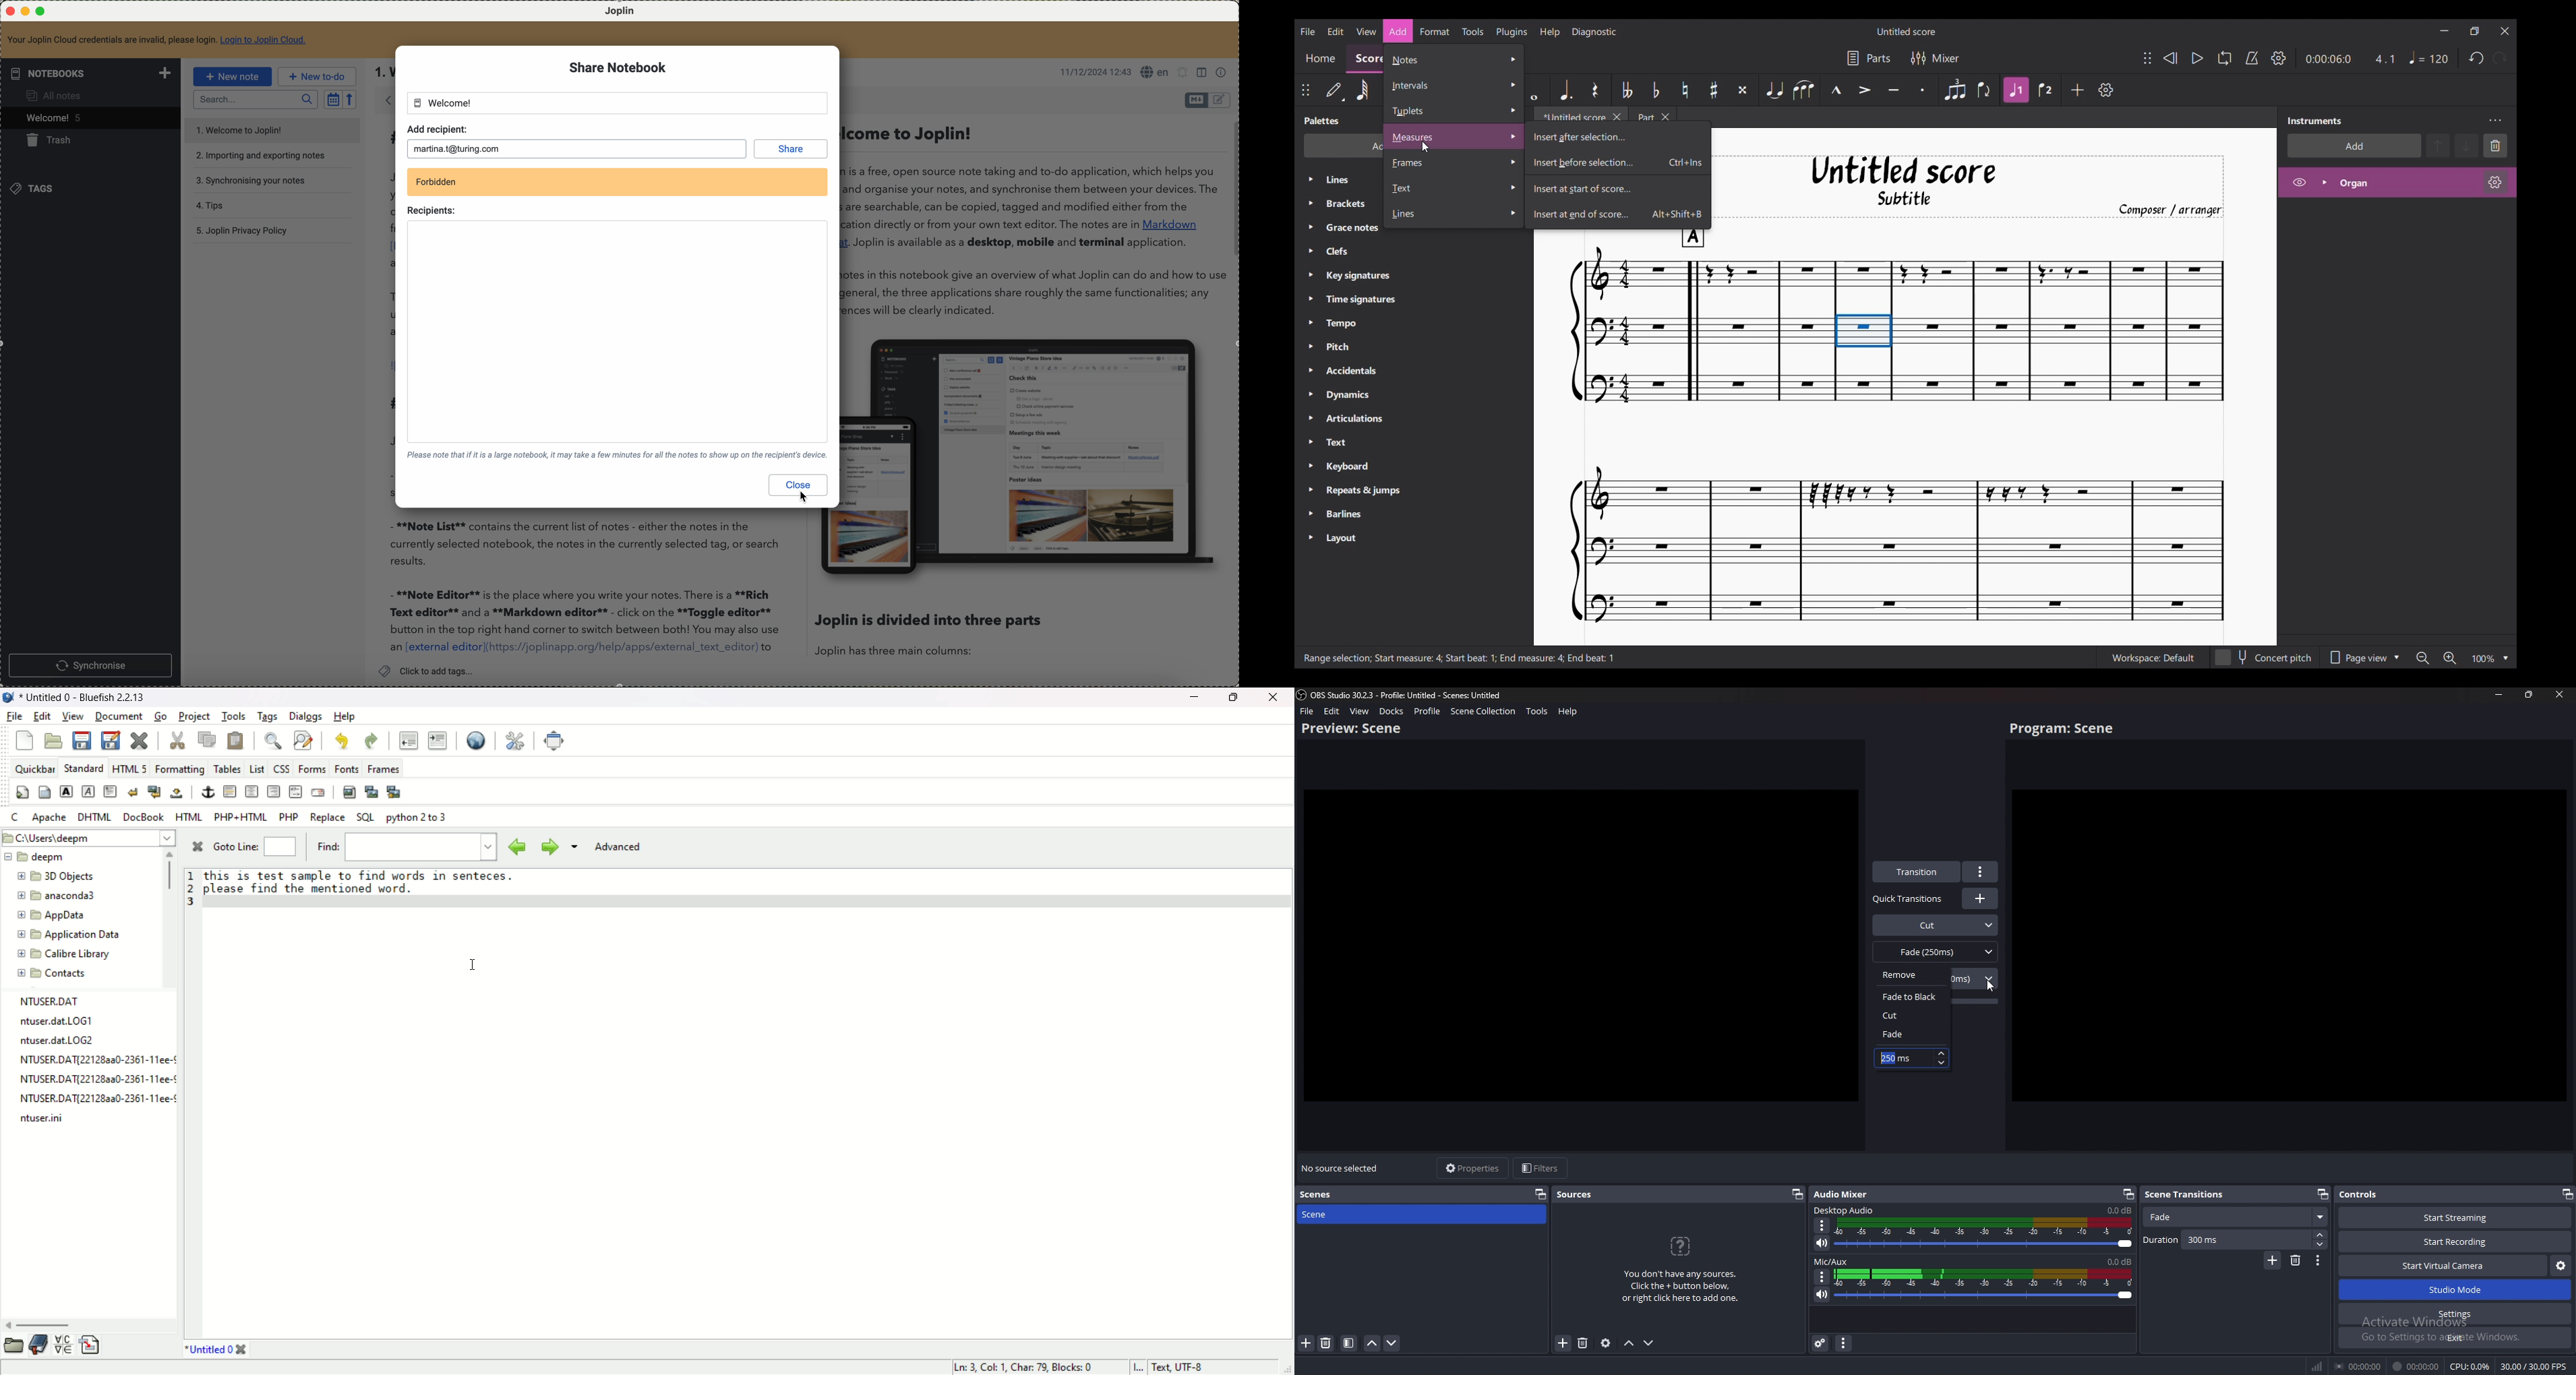 The image size is (2576, 1400). Describe the element at coordinates (1155, 72) in the screenshot. I see `language` at that location.